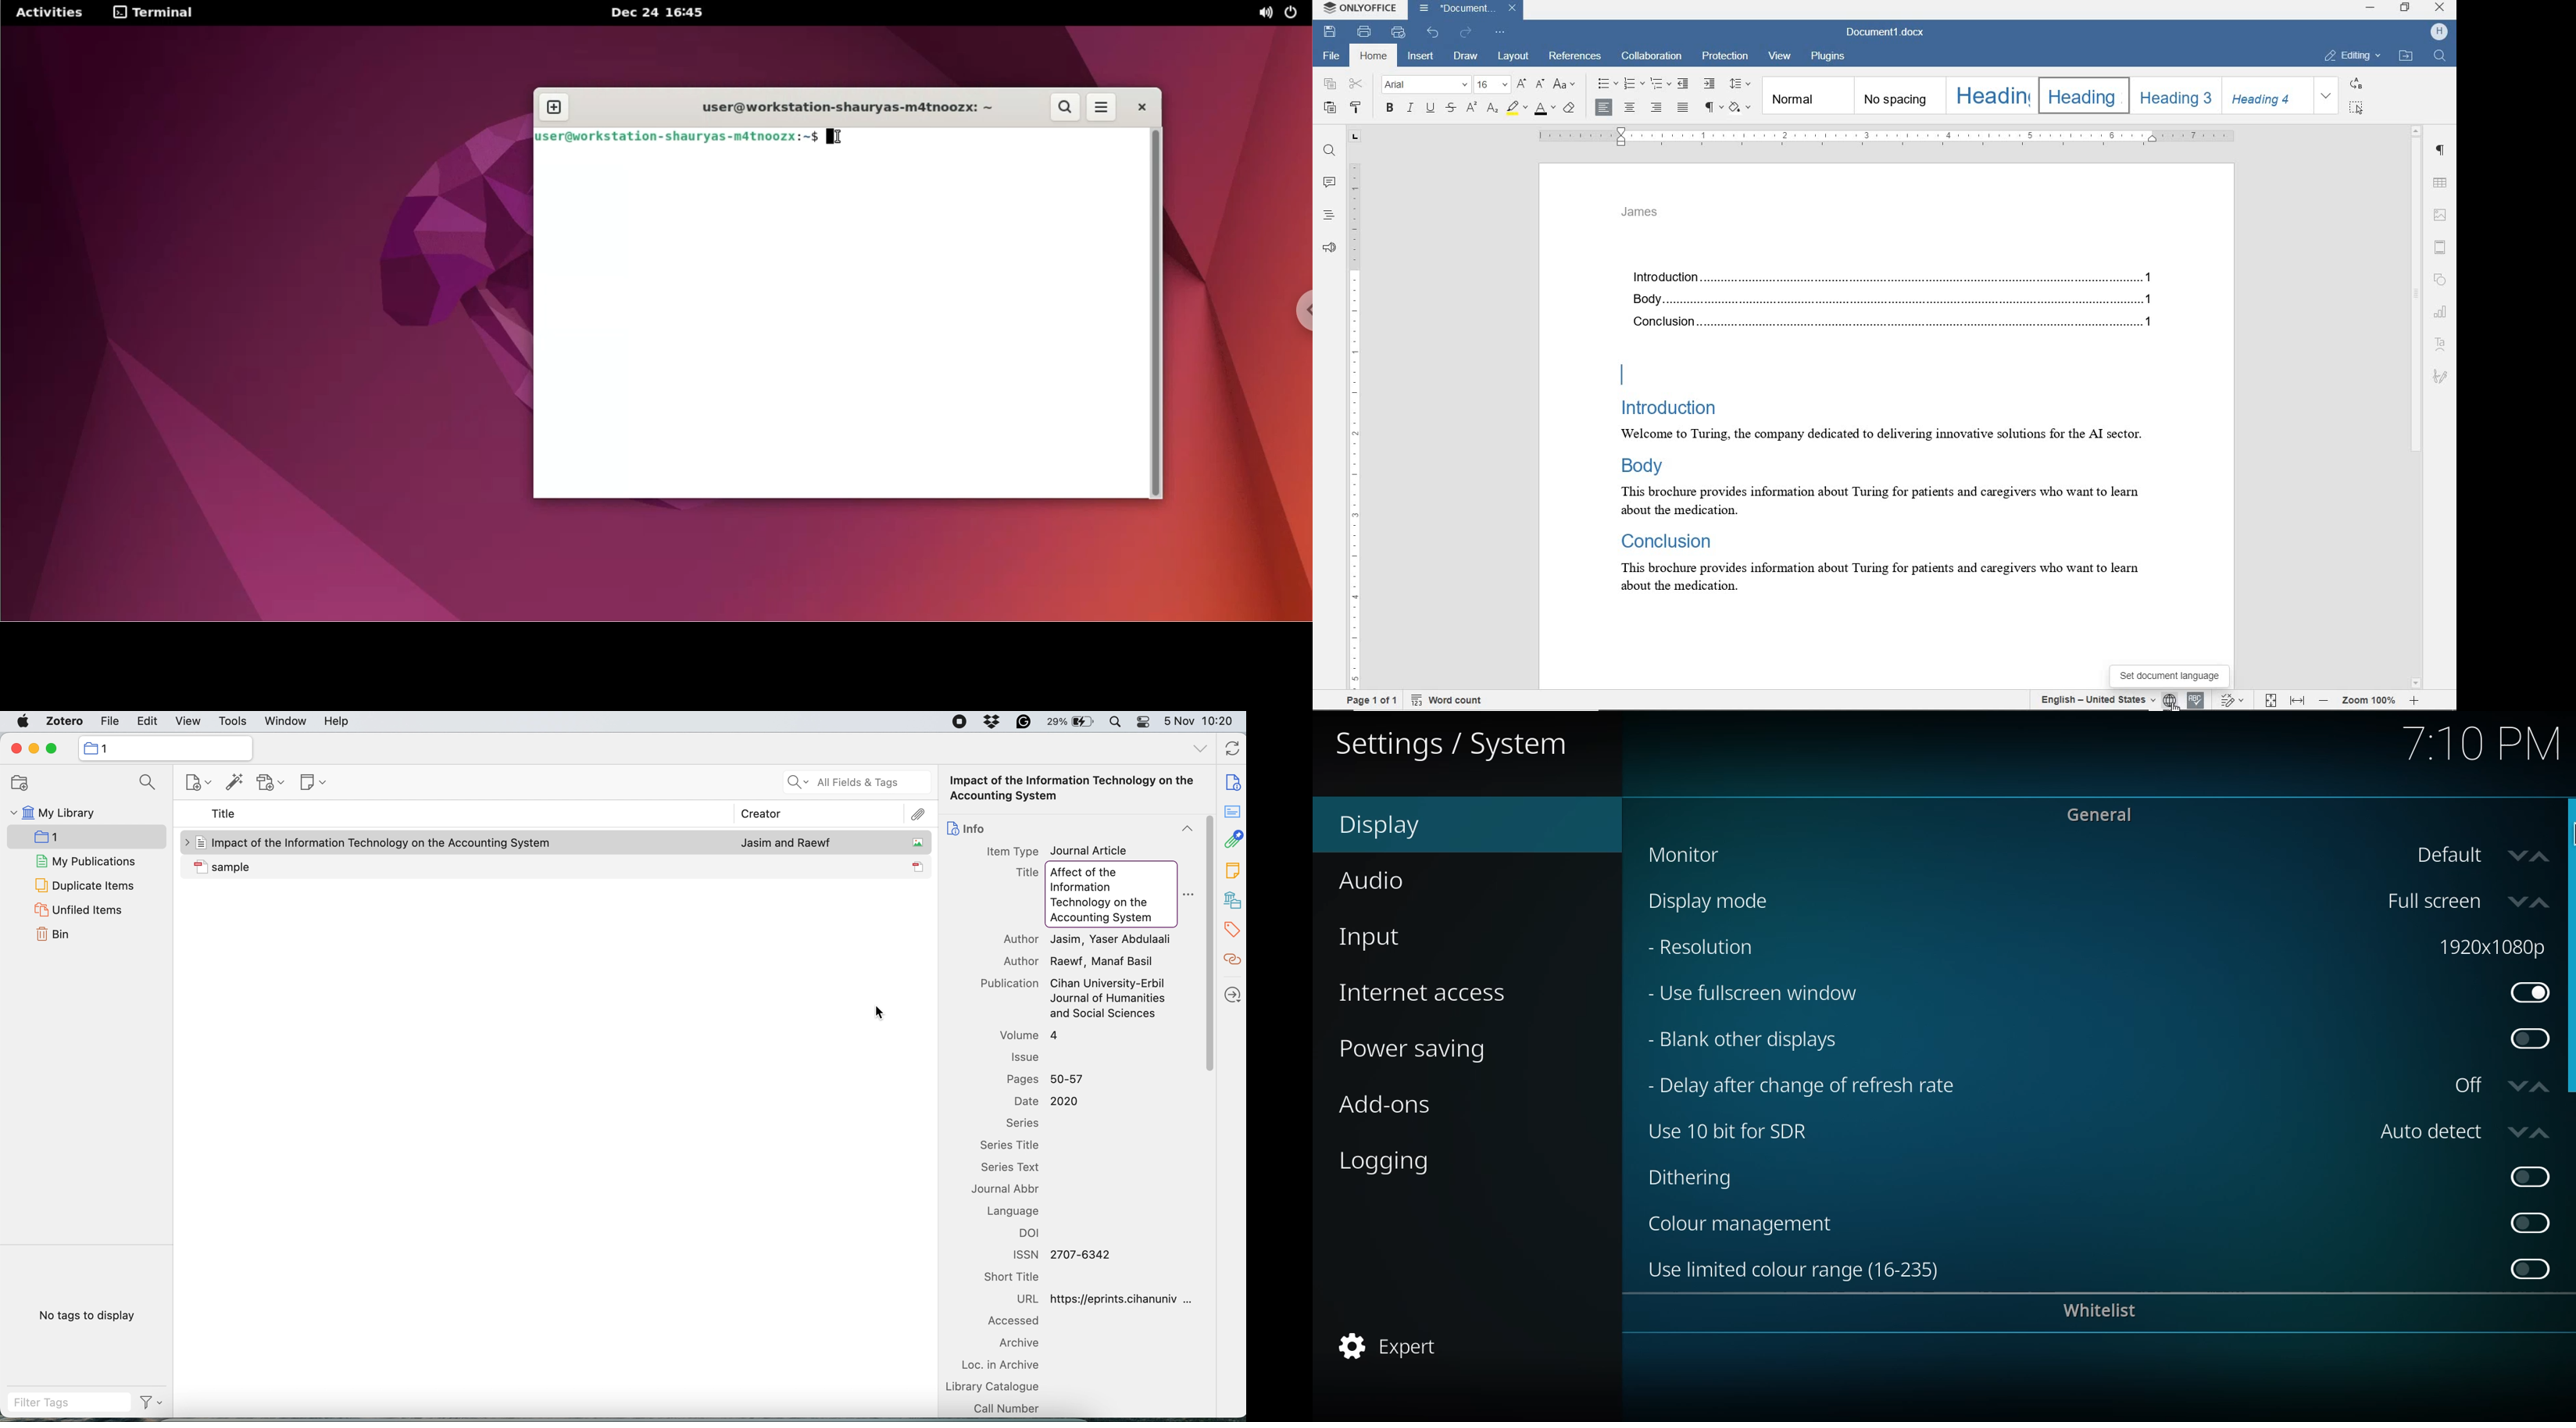 This screenshot has width=2576, height=1428. What do you see at coordinates (90, 748) in the screenshot?
I see `icon` at bounding box center [90, 748].